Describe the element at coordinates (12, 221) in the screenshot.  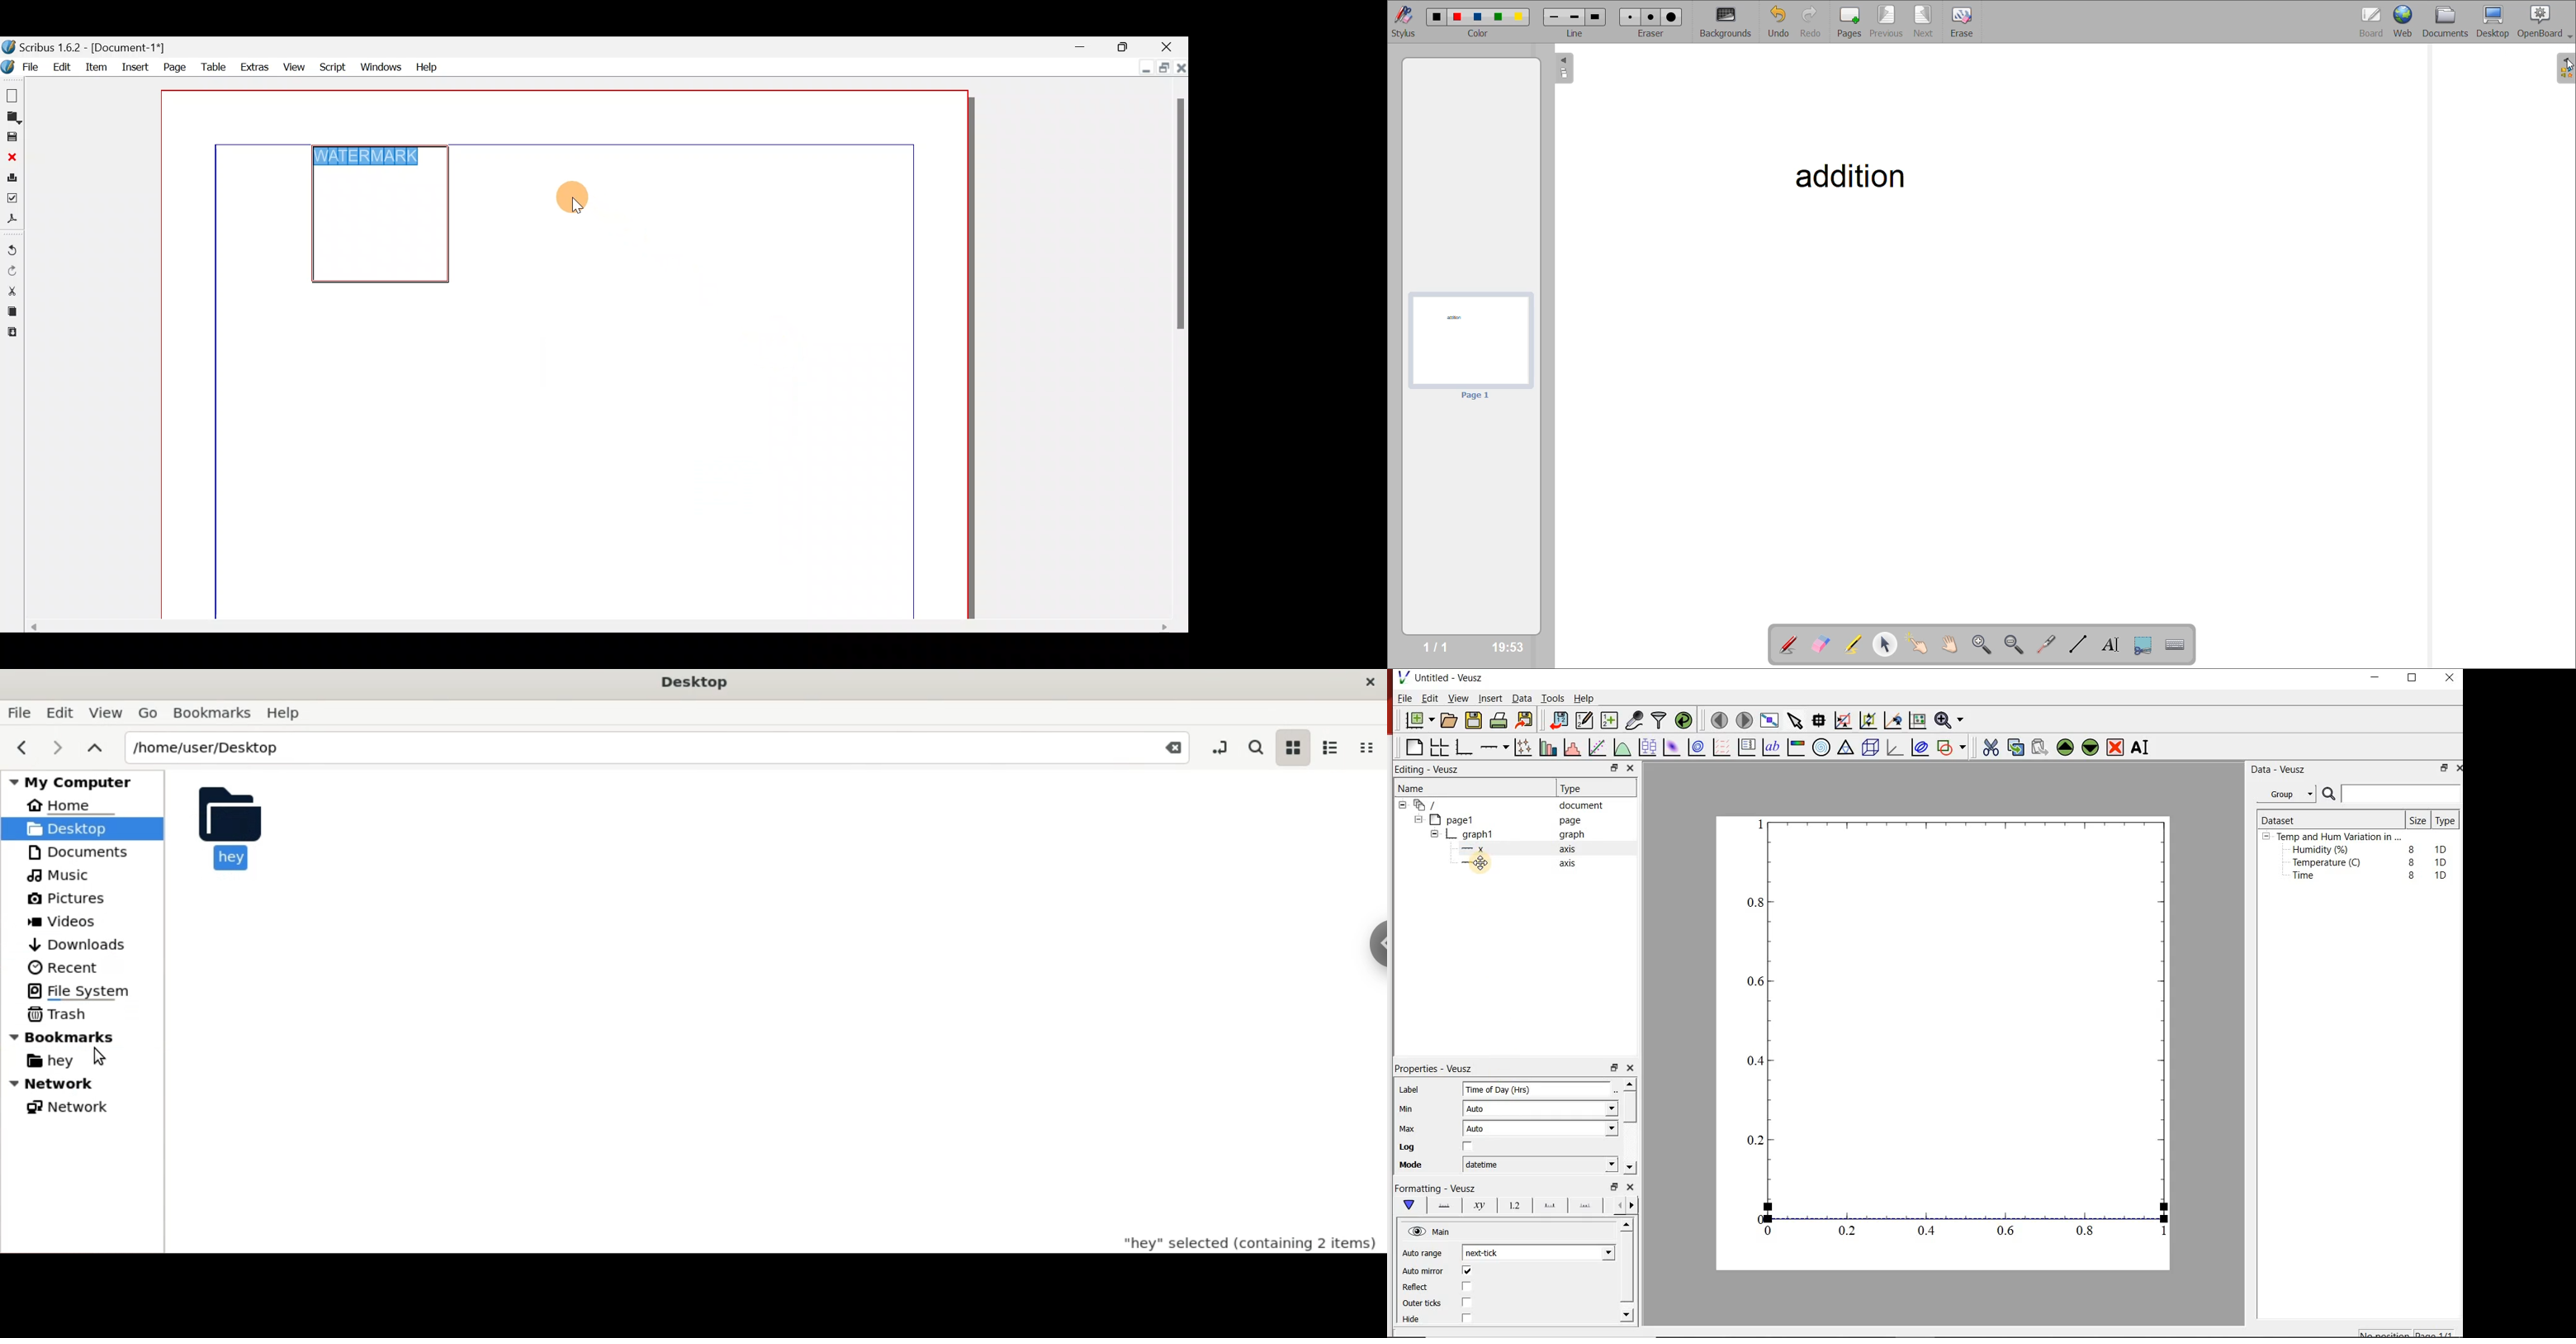
I see `Save as PDF` at that location.